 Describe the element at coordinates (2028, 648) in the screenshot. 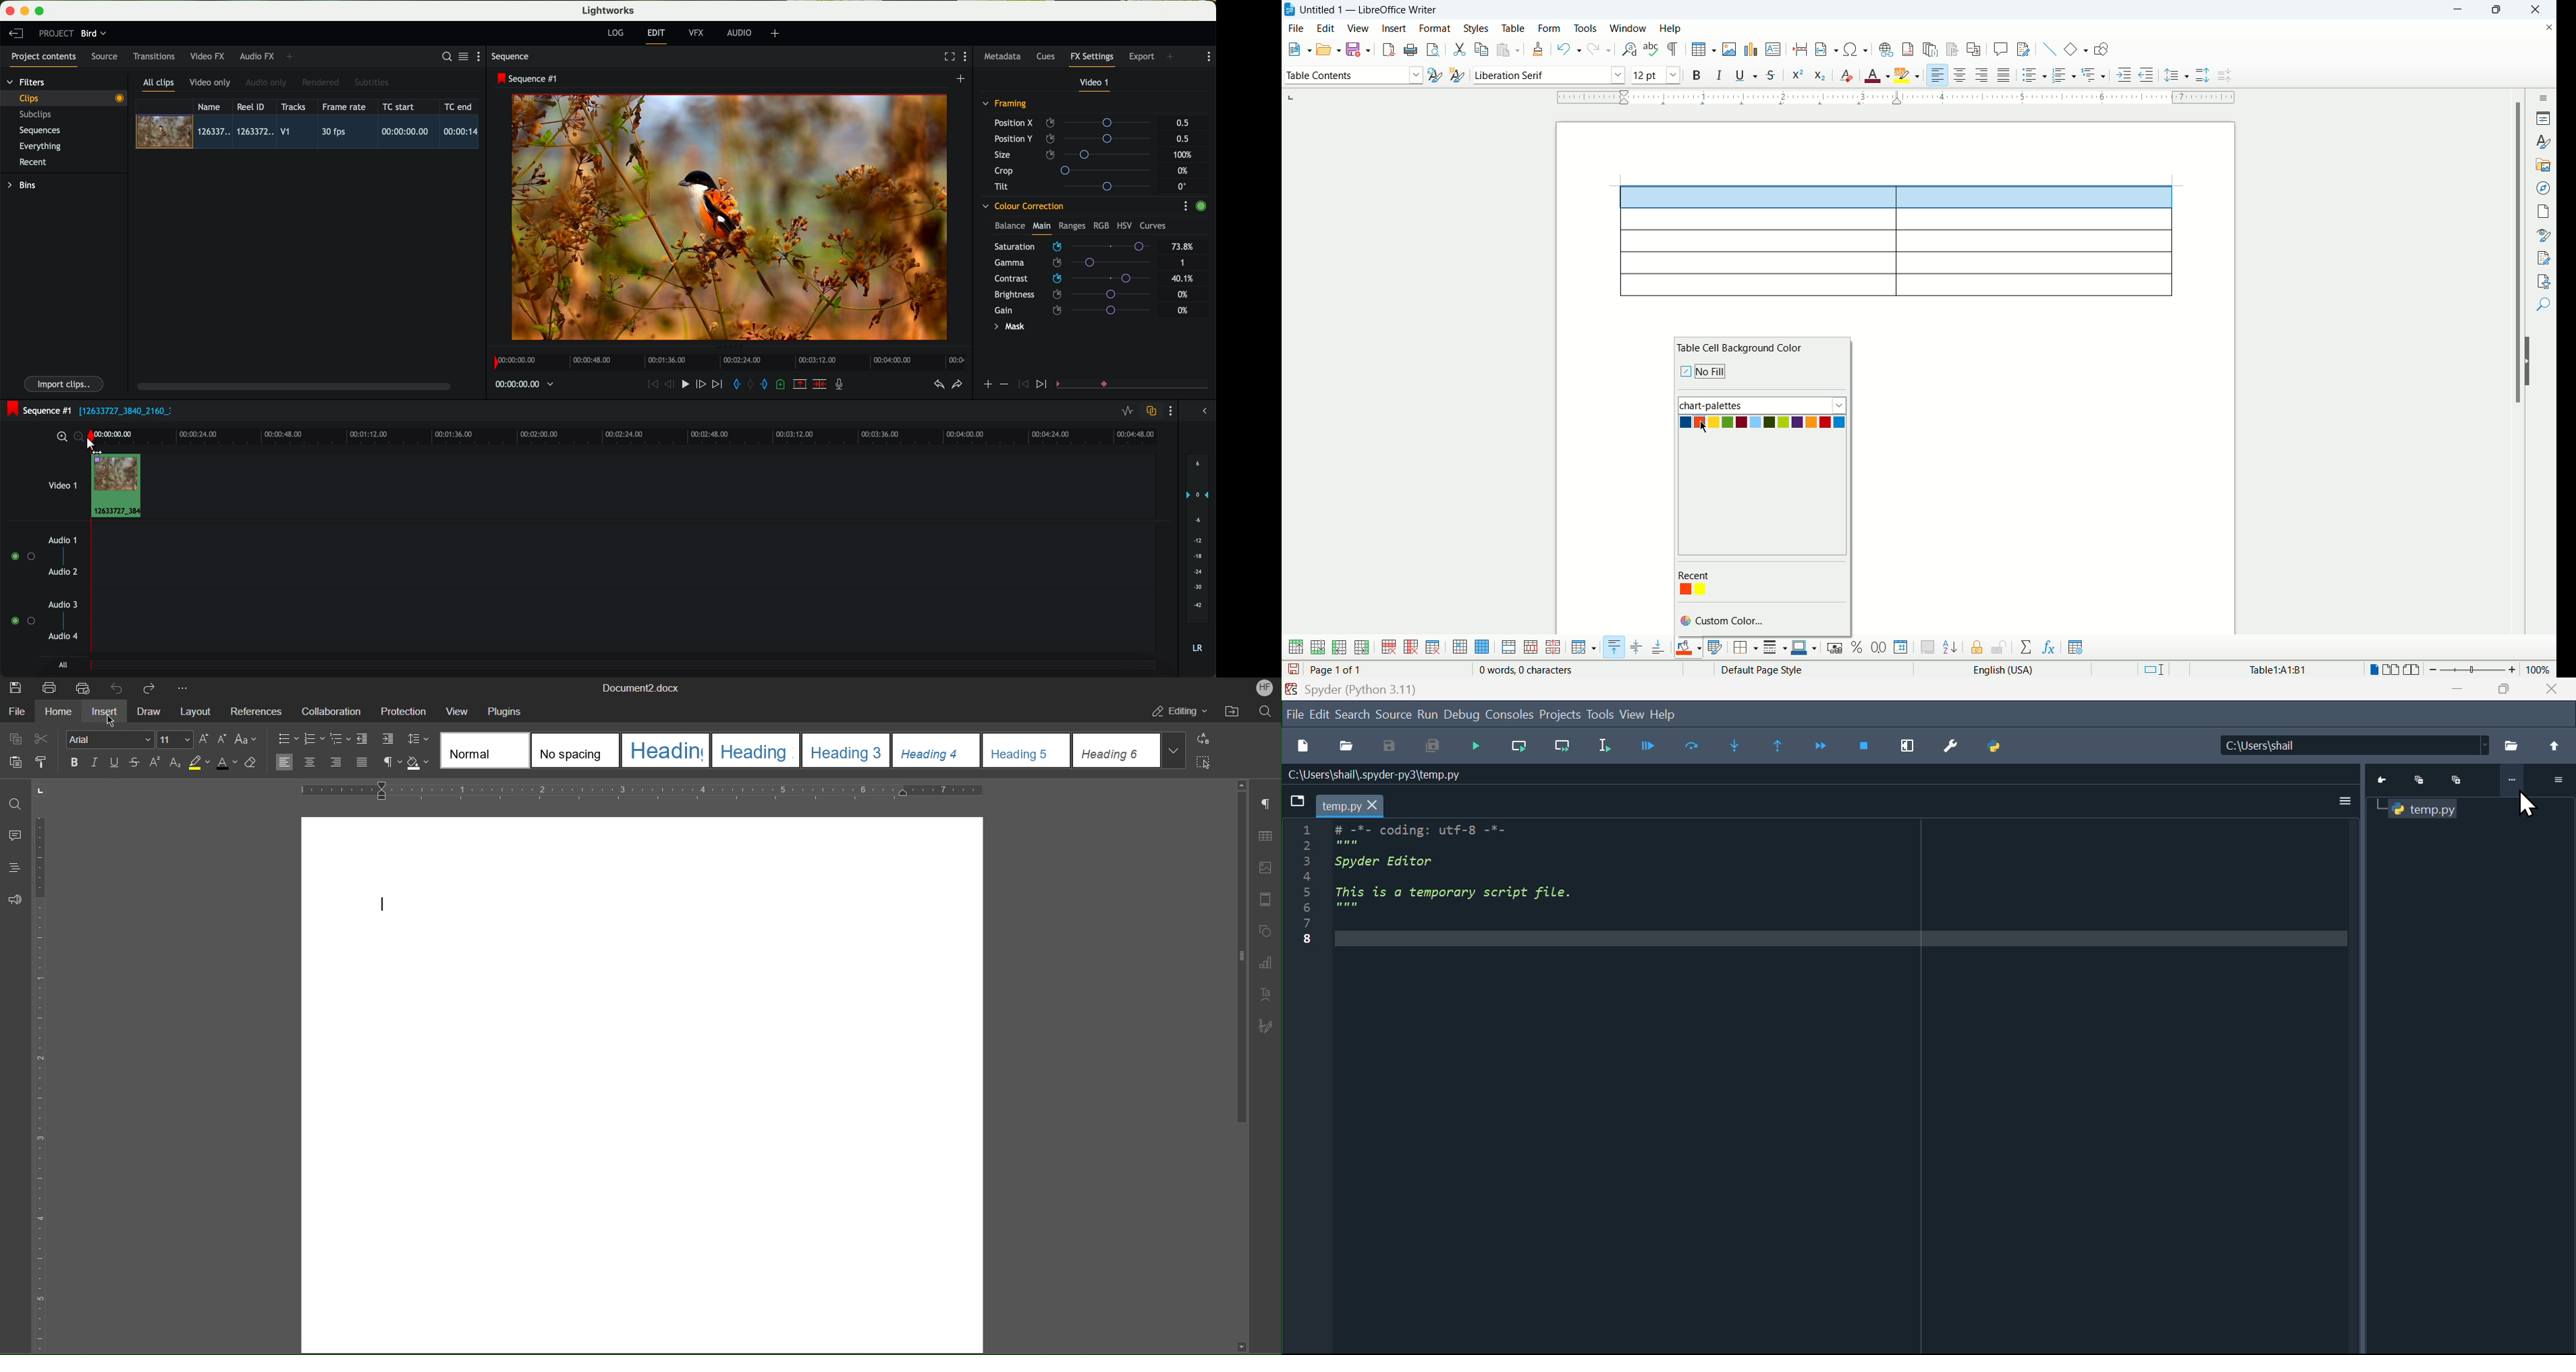

I see `sum` at that location.